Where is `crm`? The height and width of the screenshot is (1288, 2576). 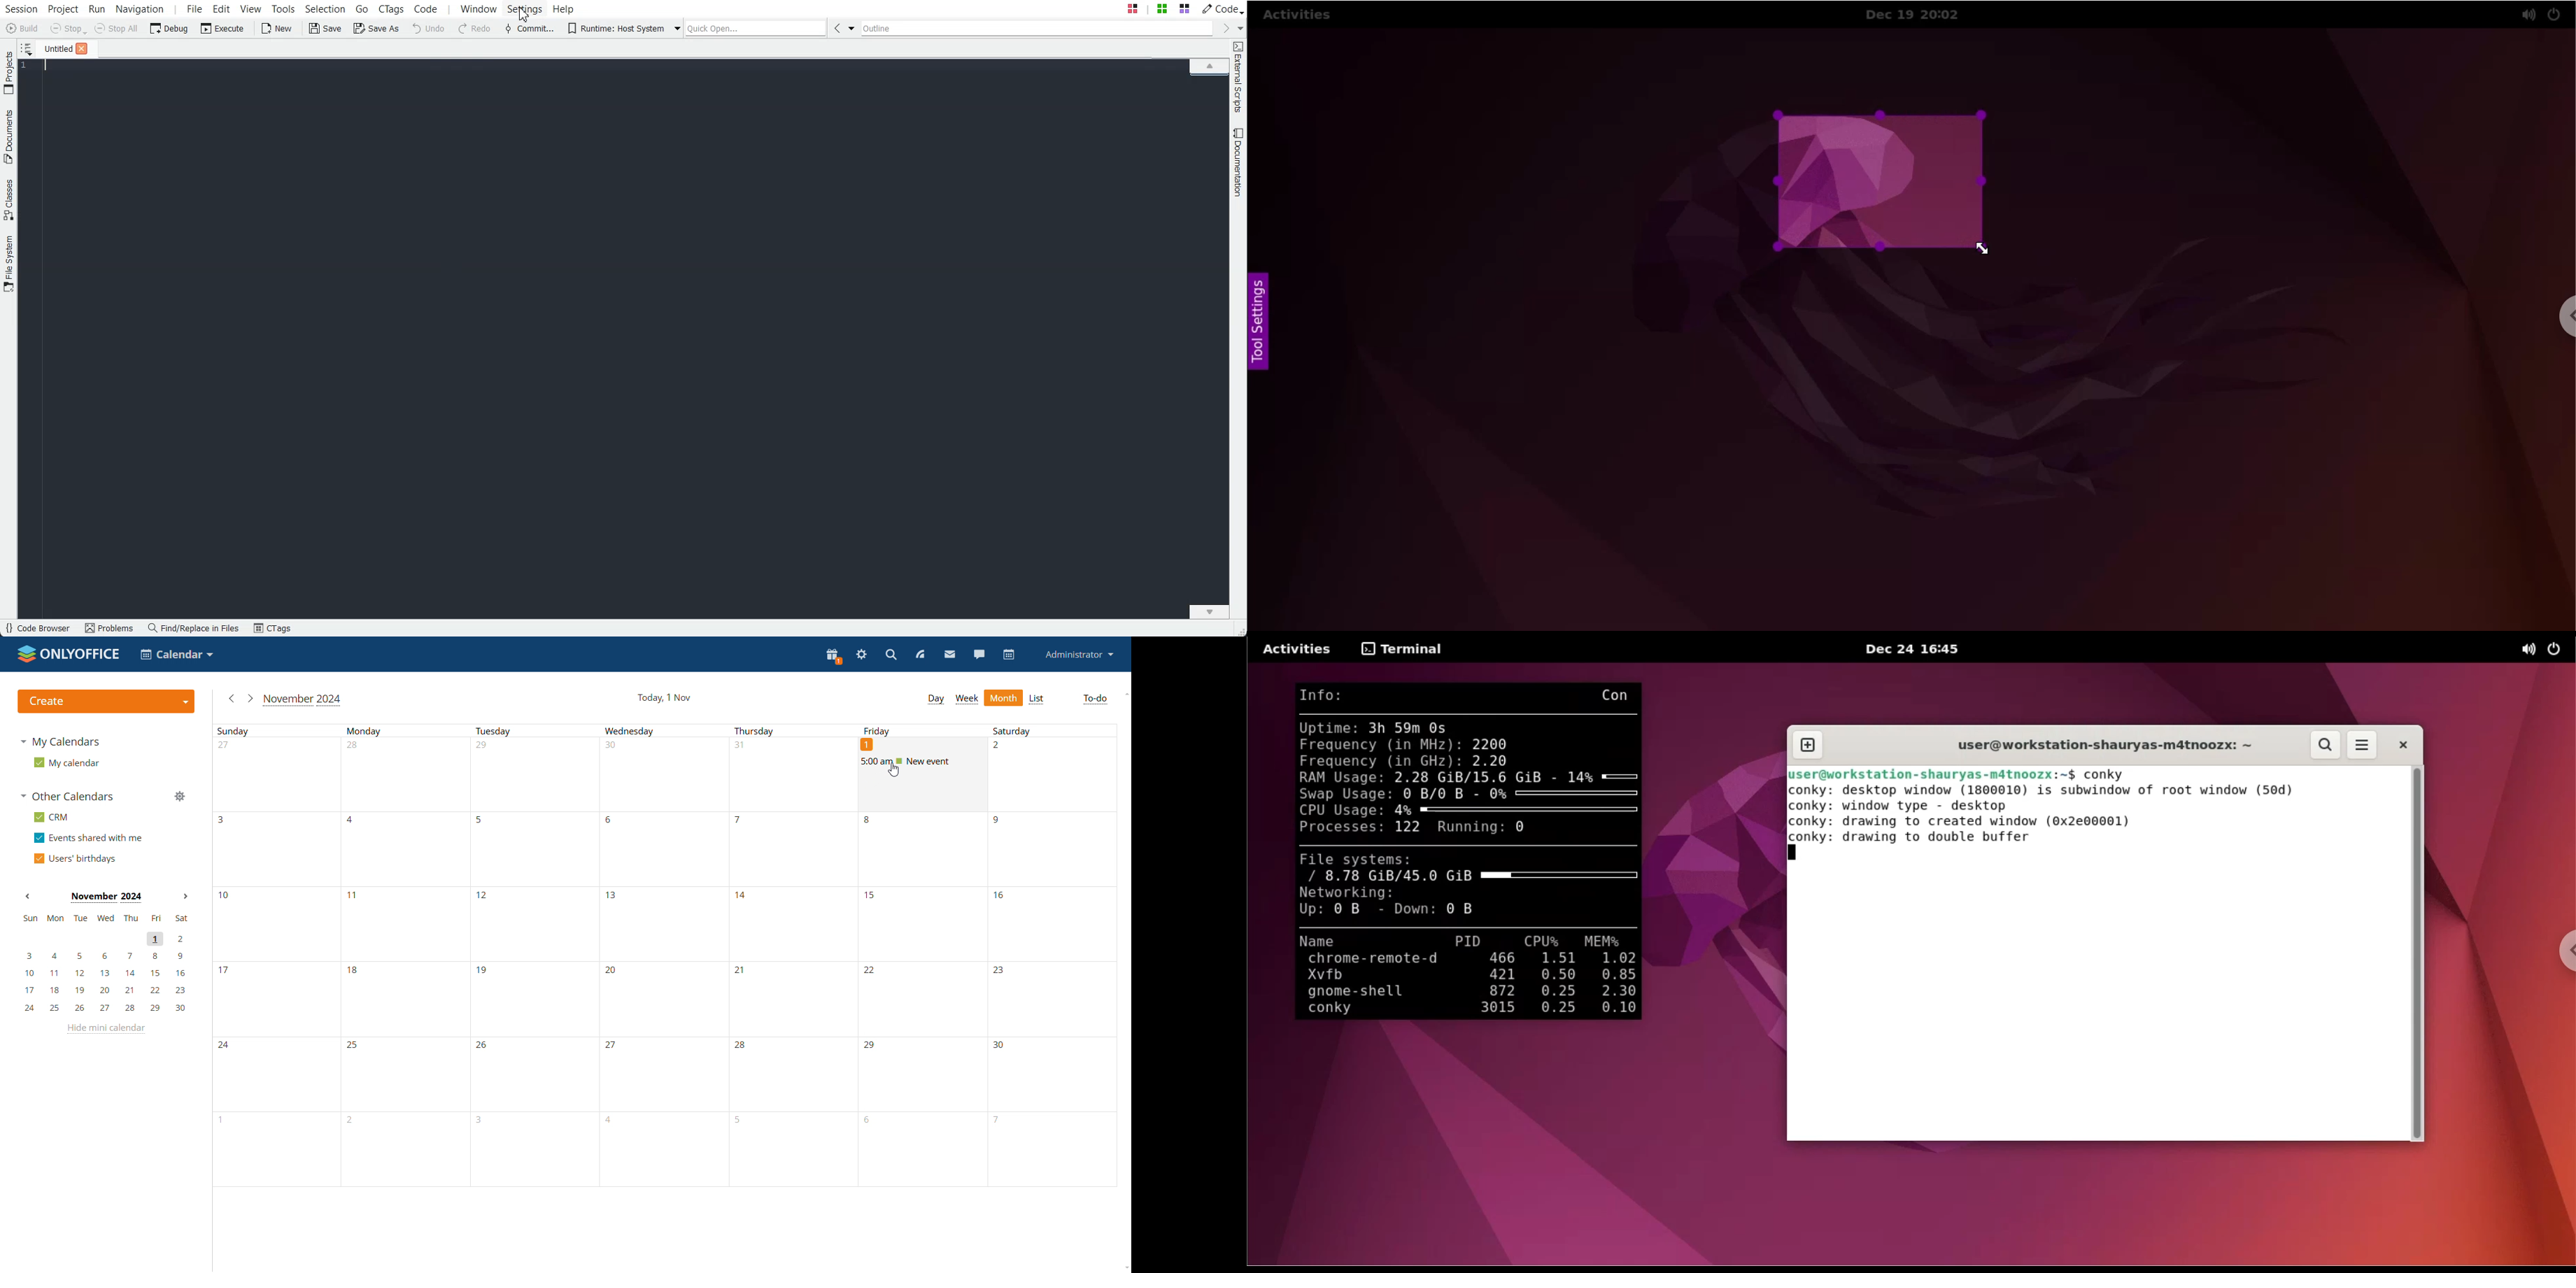
crm is located at coordinates (54, 818).